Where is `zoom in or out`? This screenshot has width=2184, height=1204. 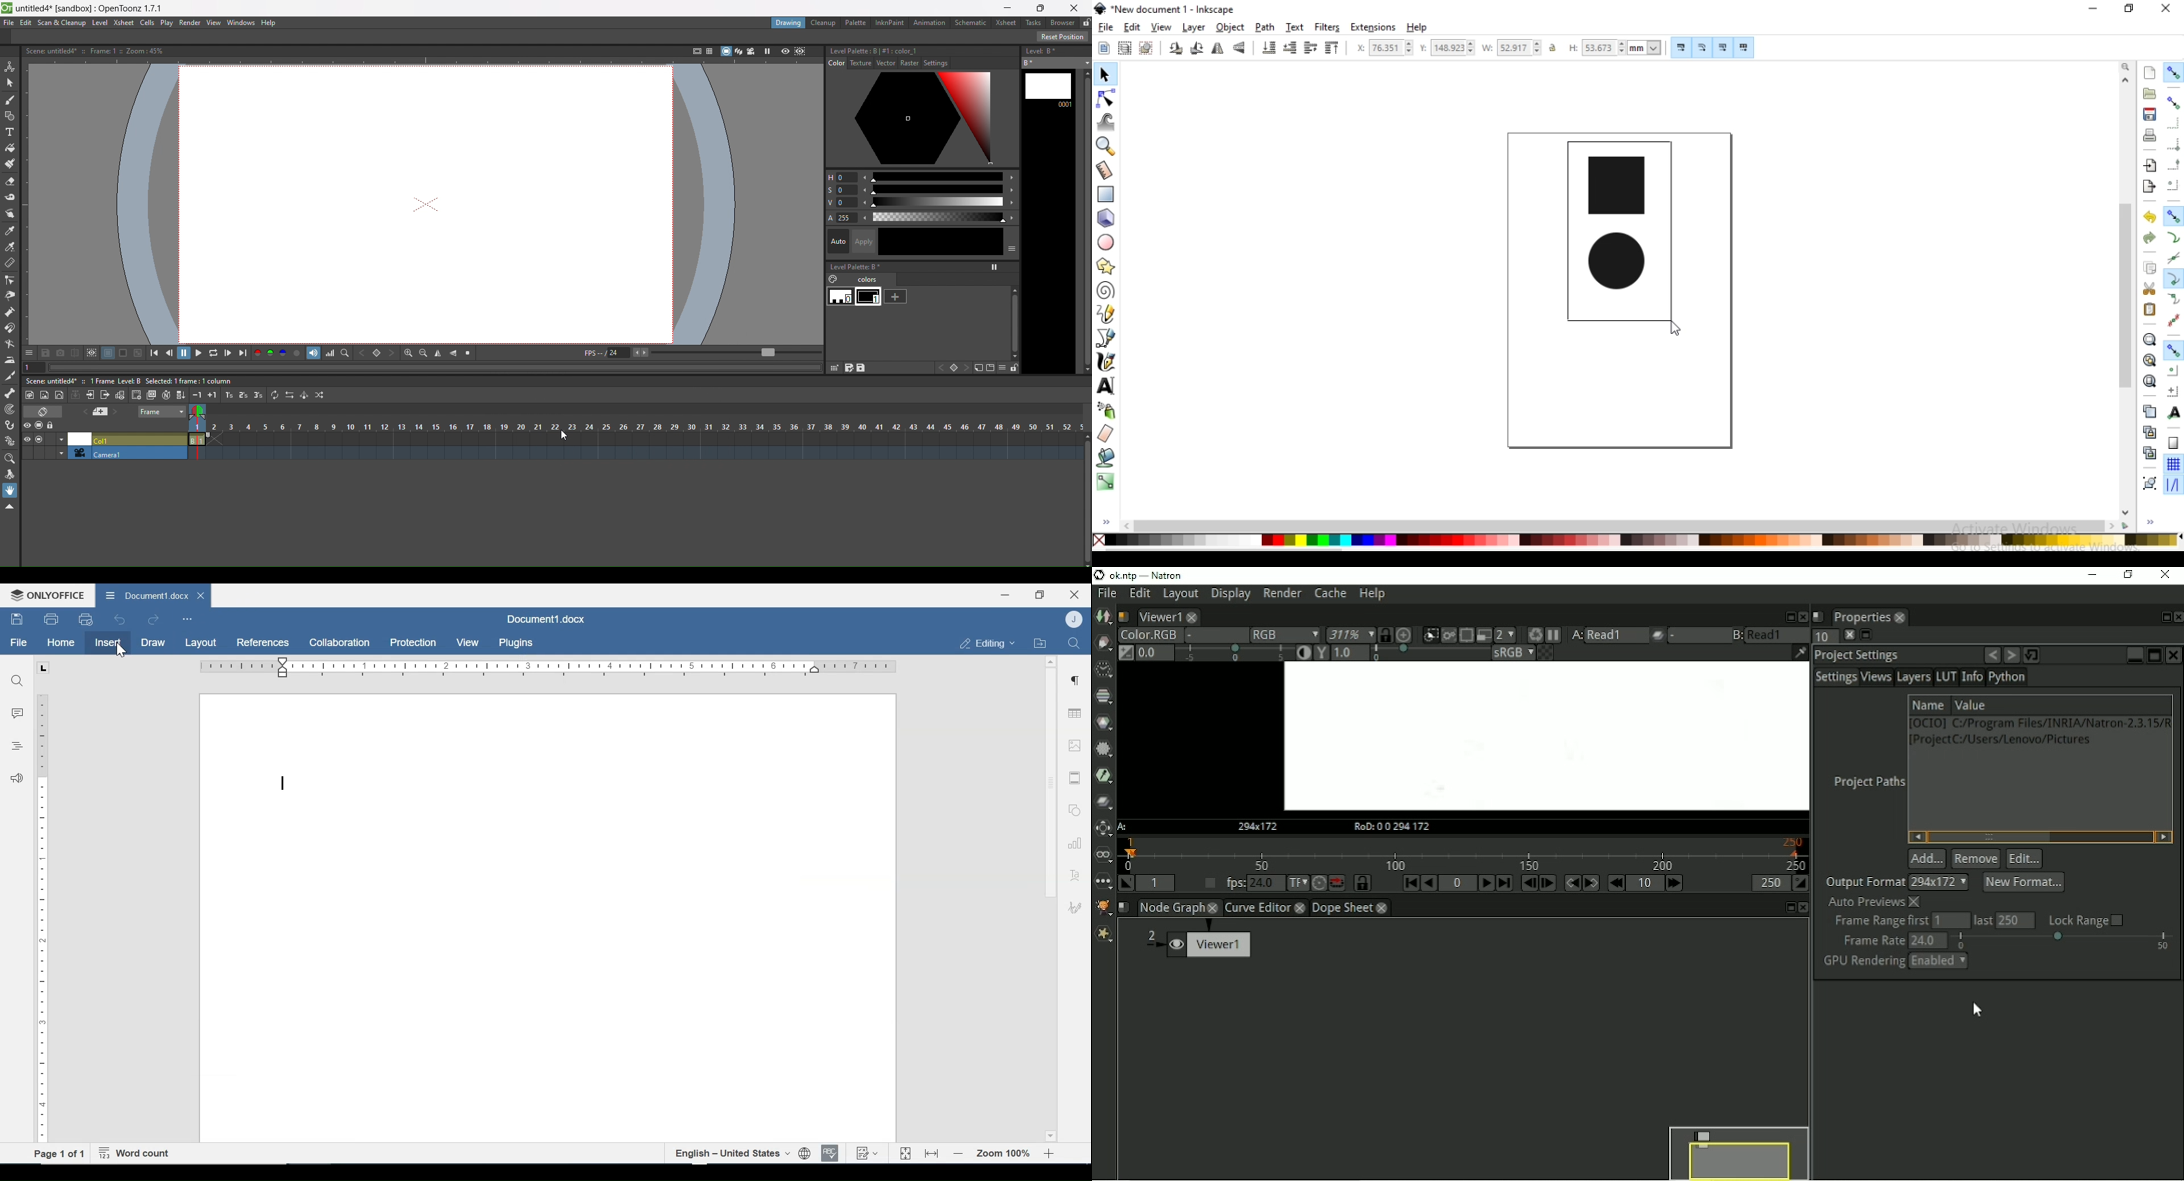
zoom in or out is located at coordinates (1104, 148).